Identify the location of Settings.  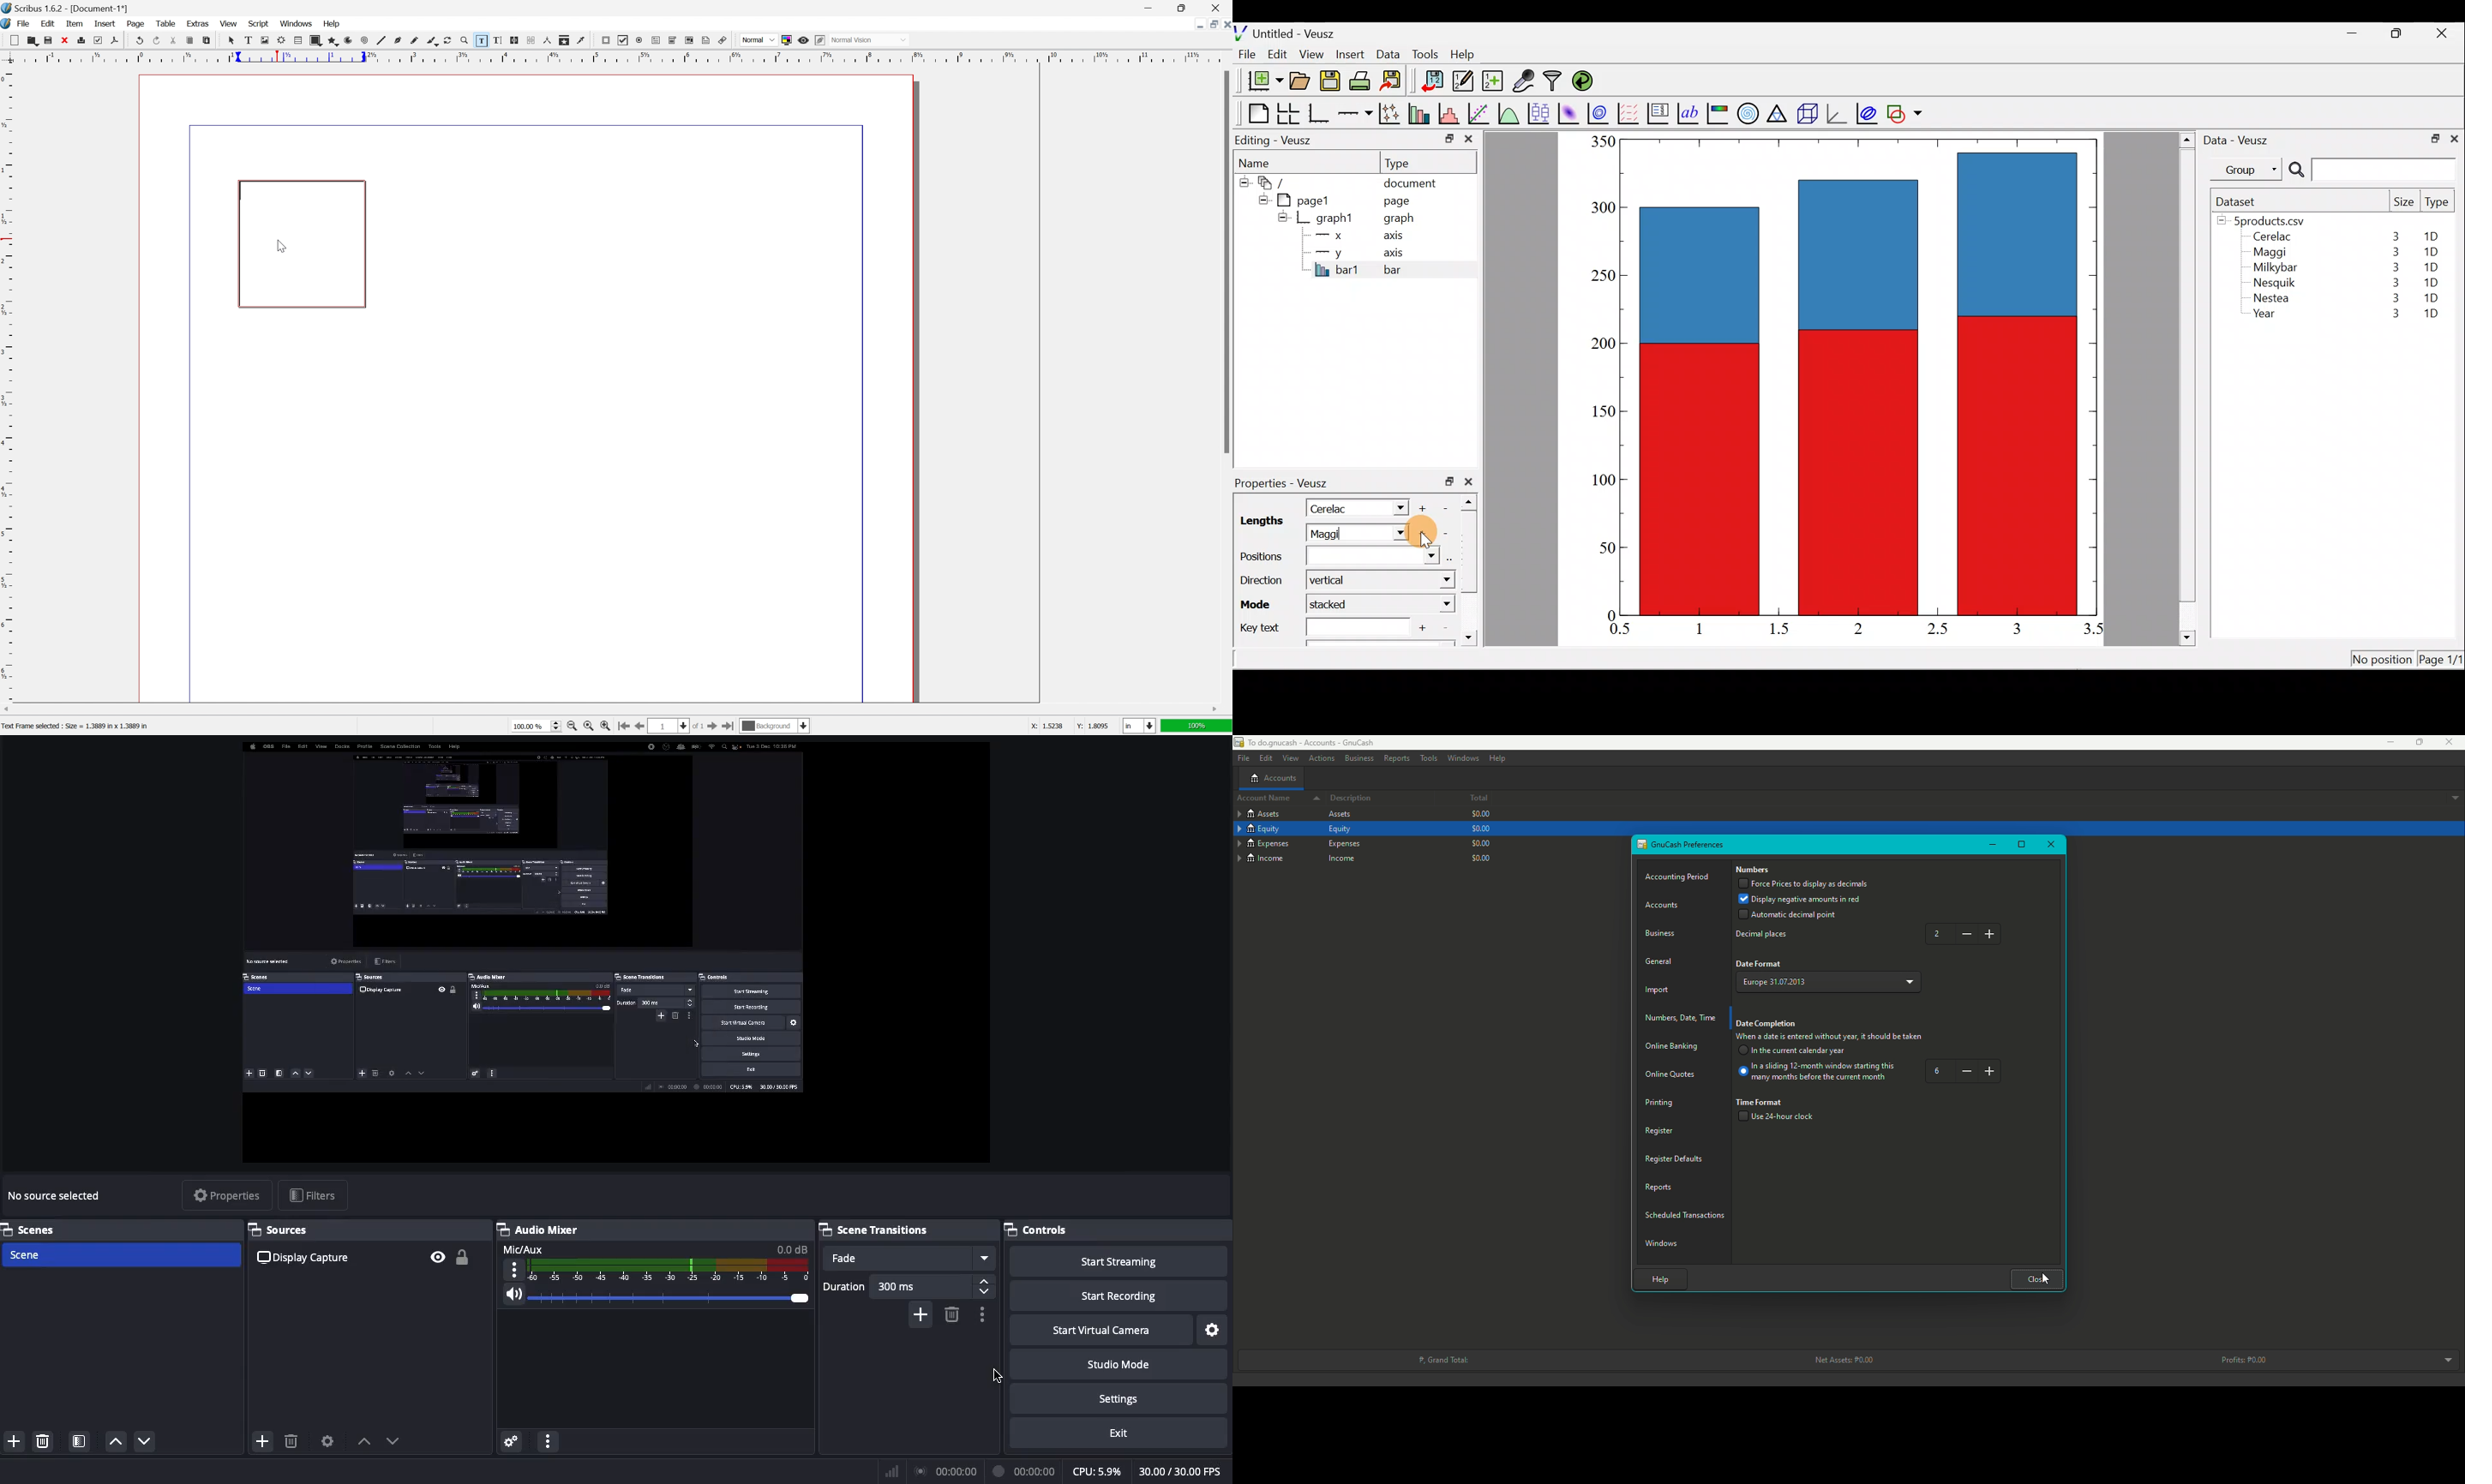
(1214, 1328).